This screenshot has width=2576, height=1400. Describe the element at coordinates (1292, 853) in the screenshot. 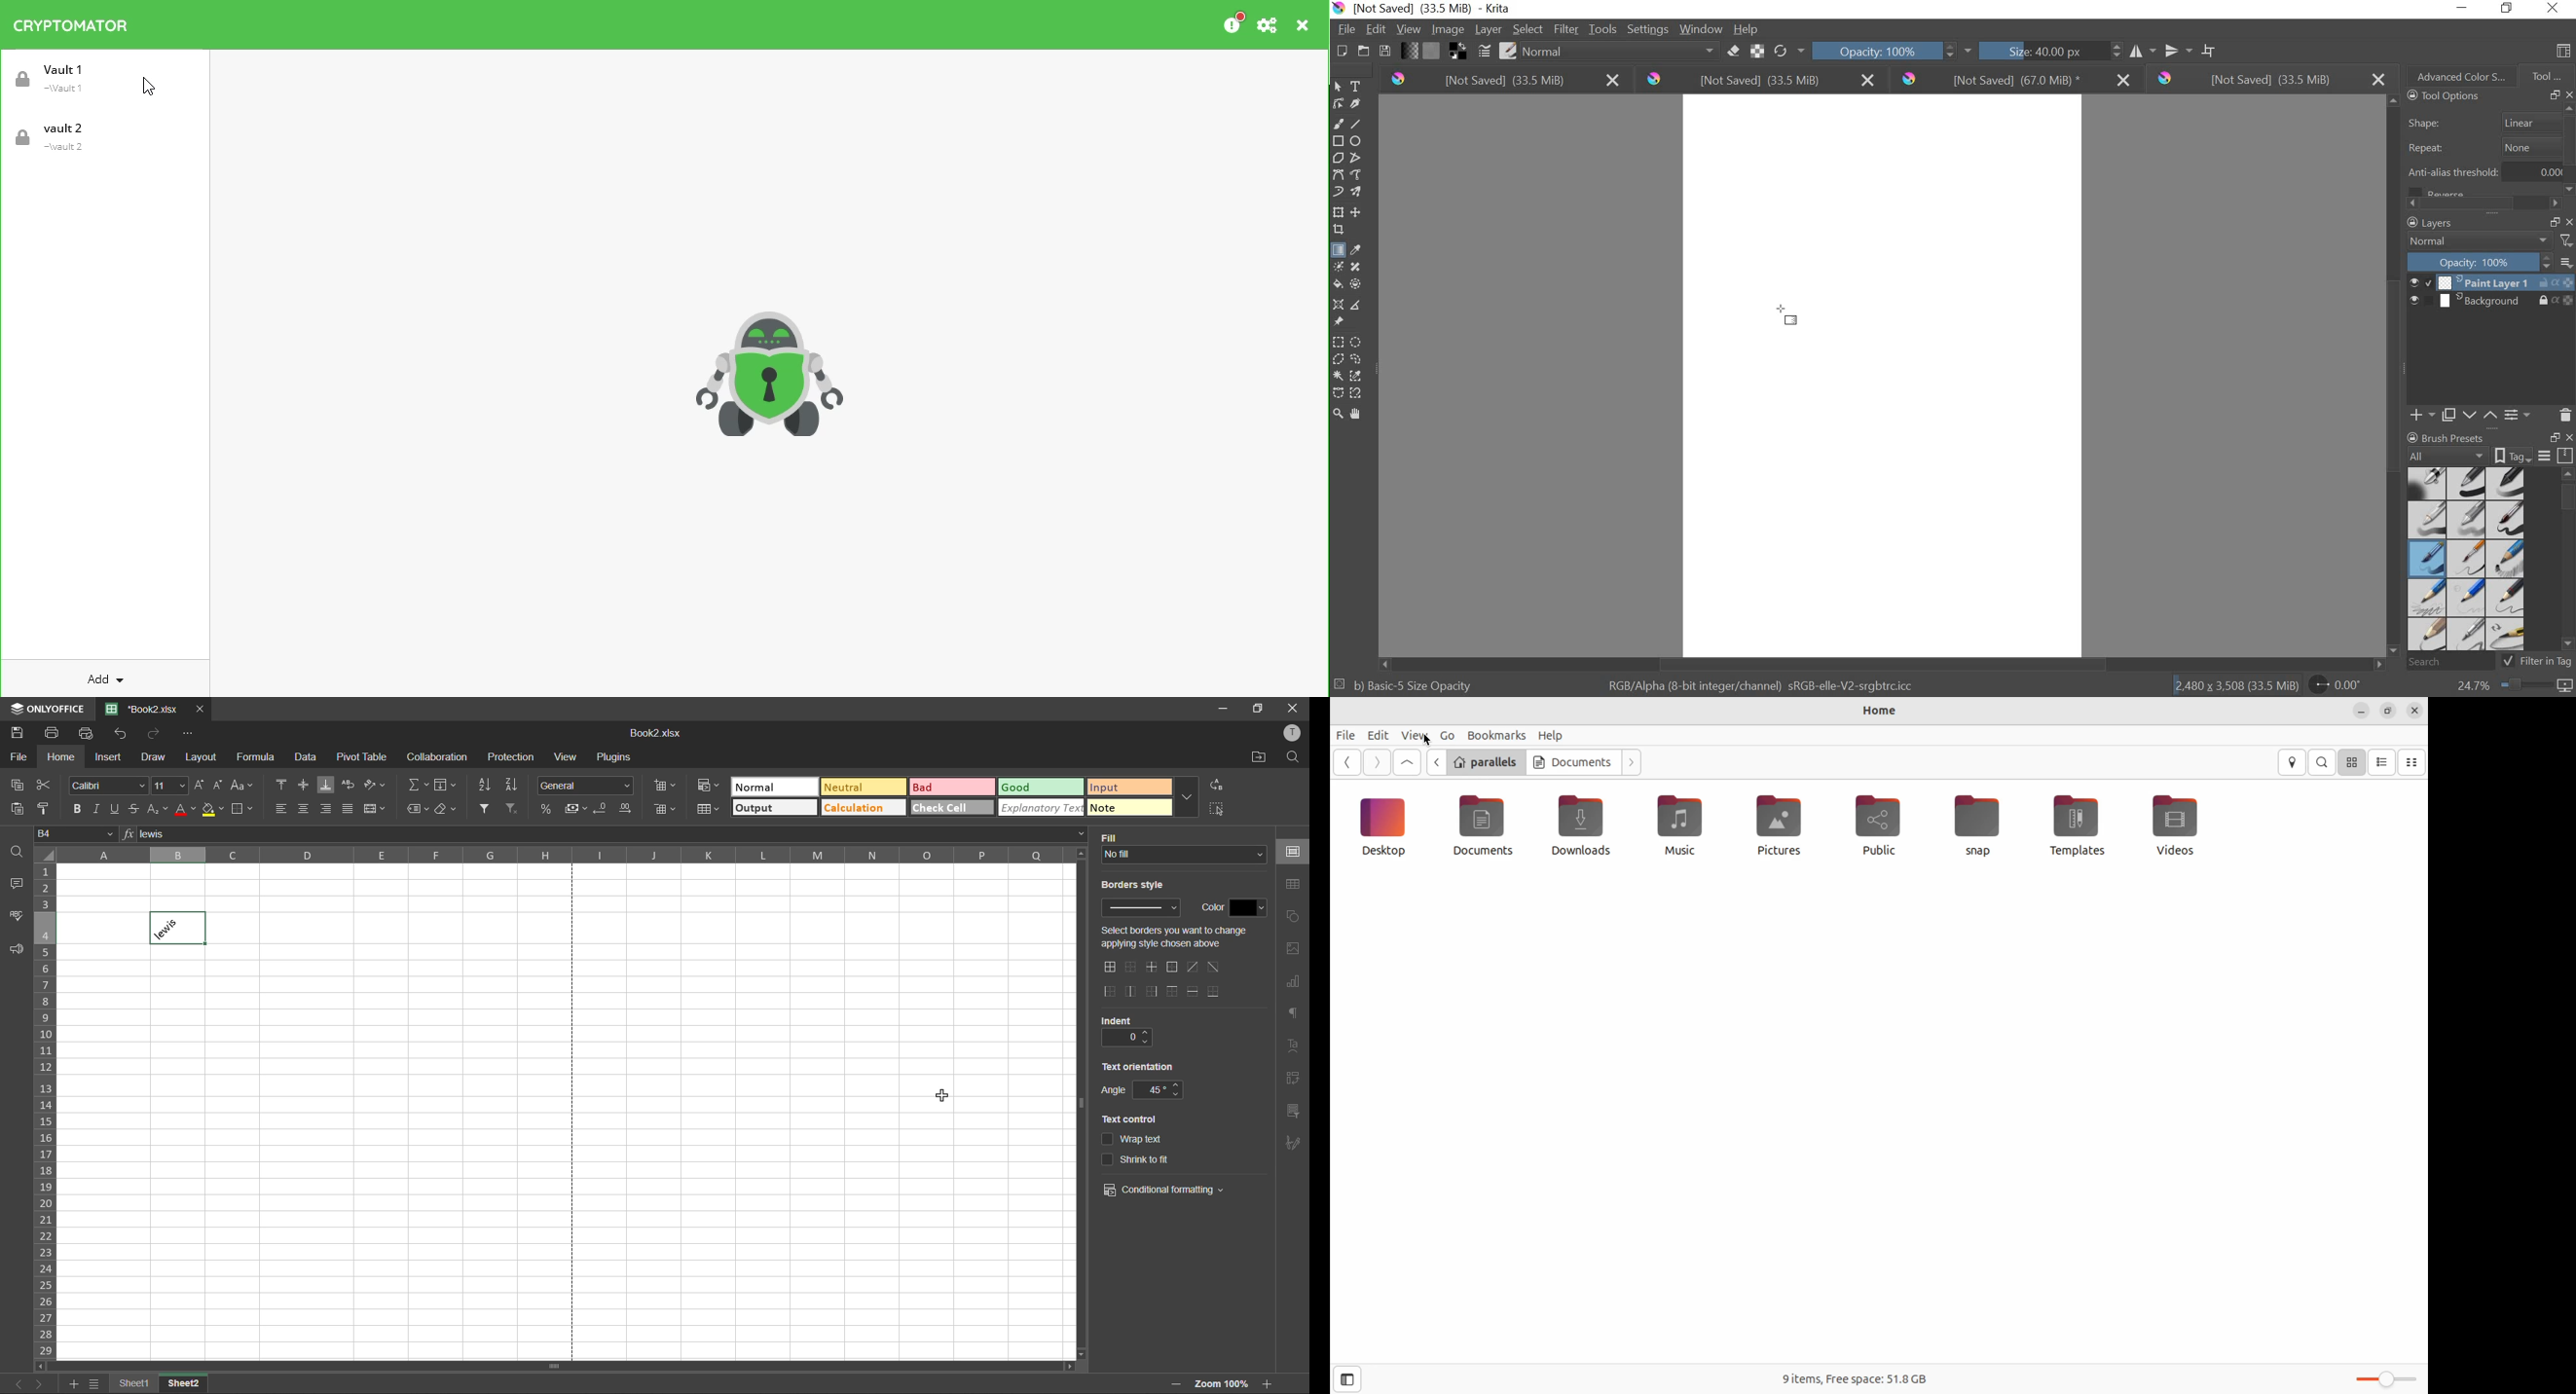

I see `cell settings` at that location.